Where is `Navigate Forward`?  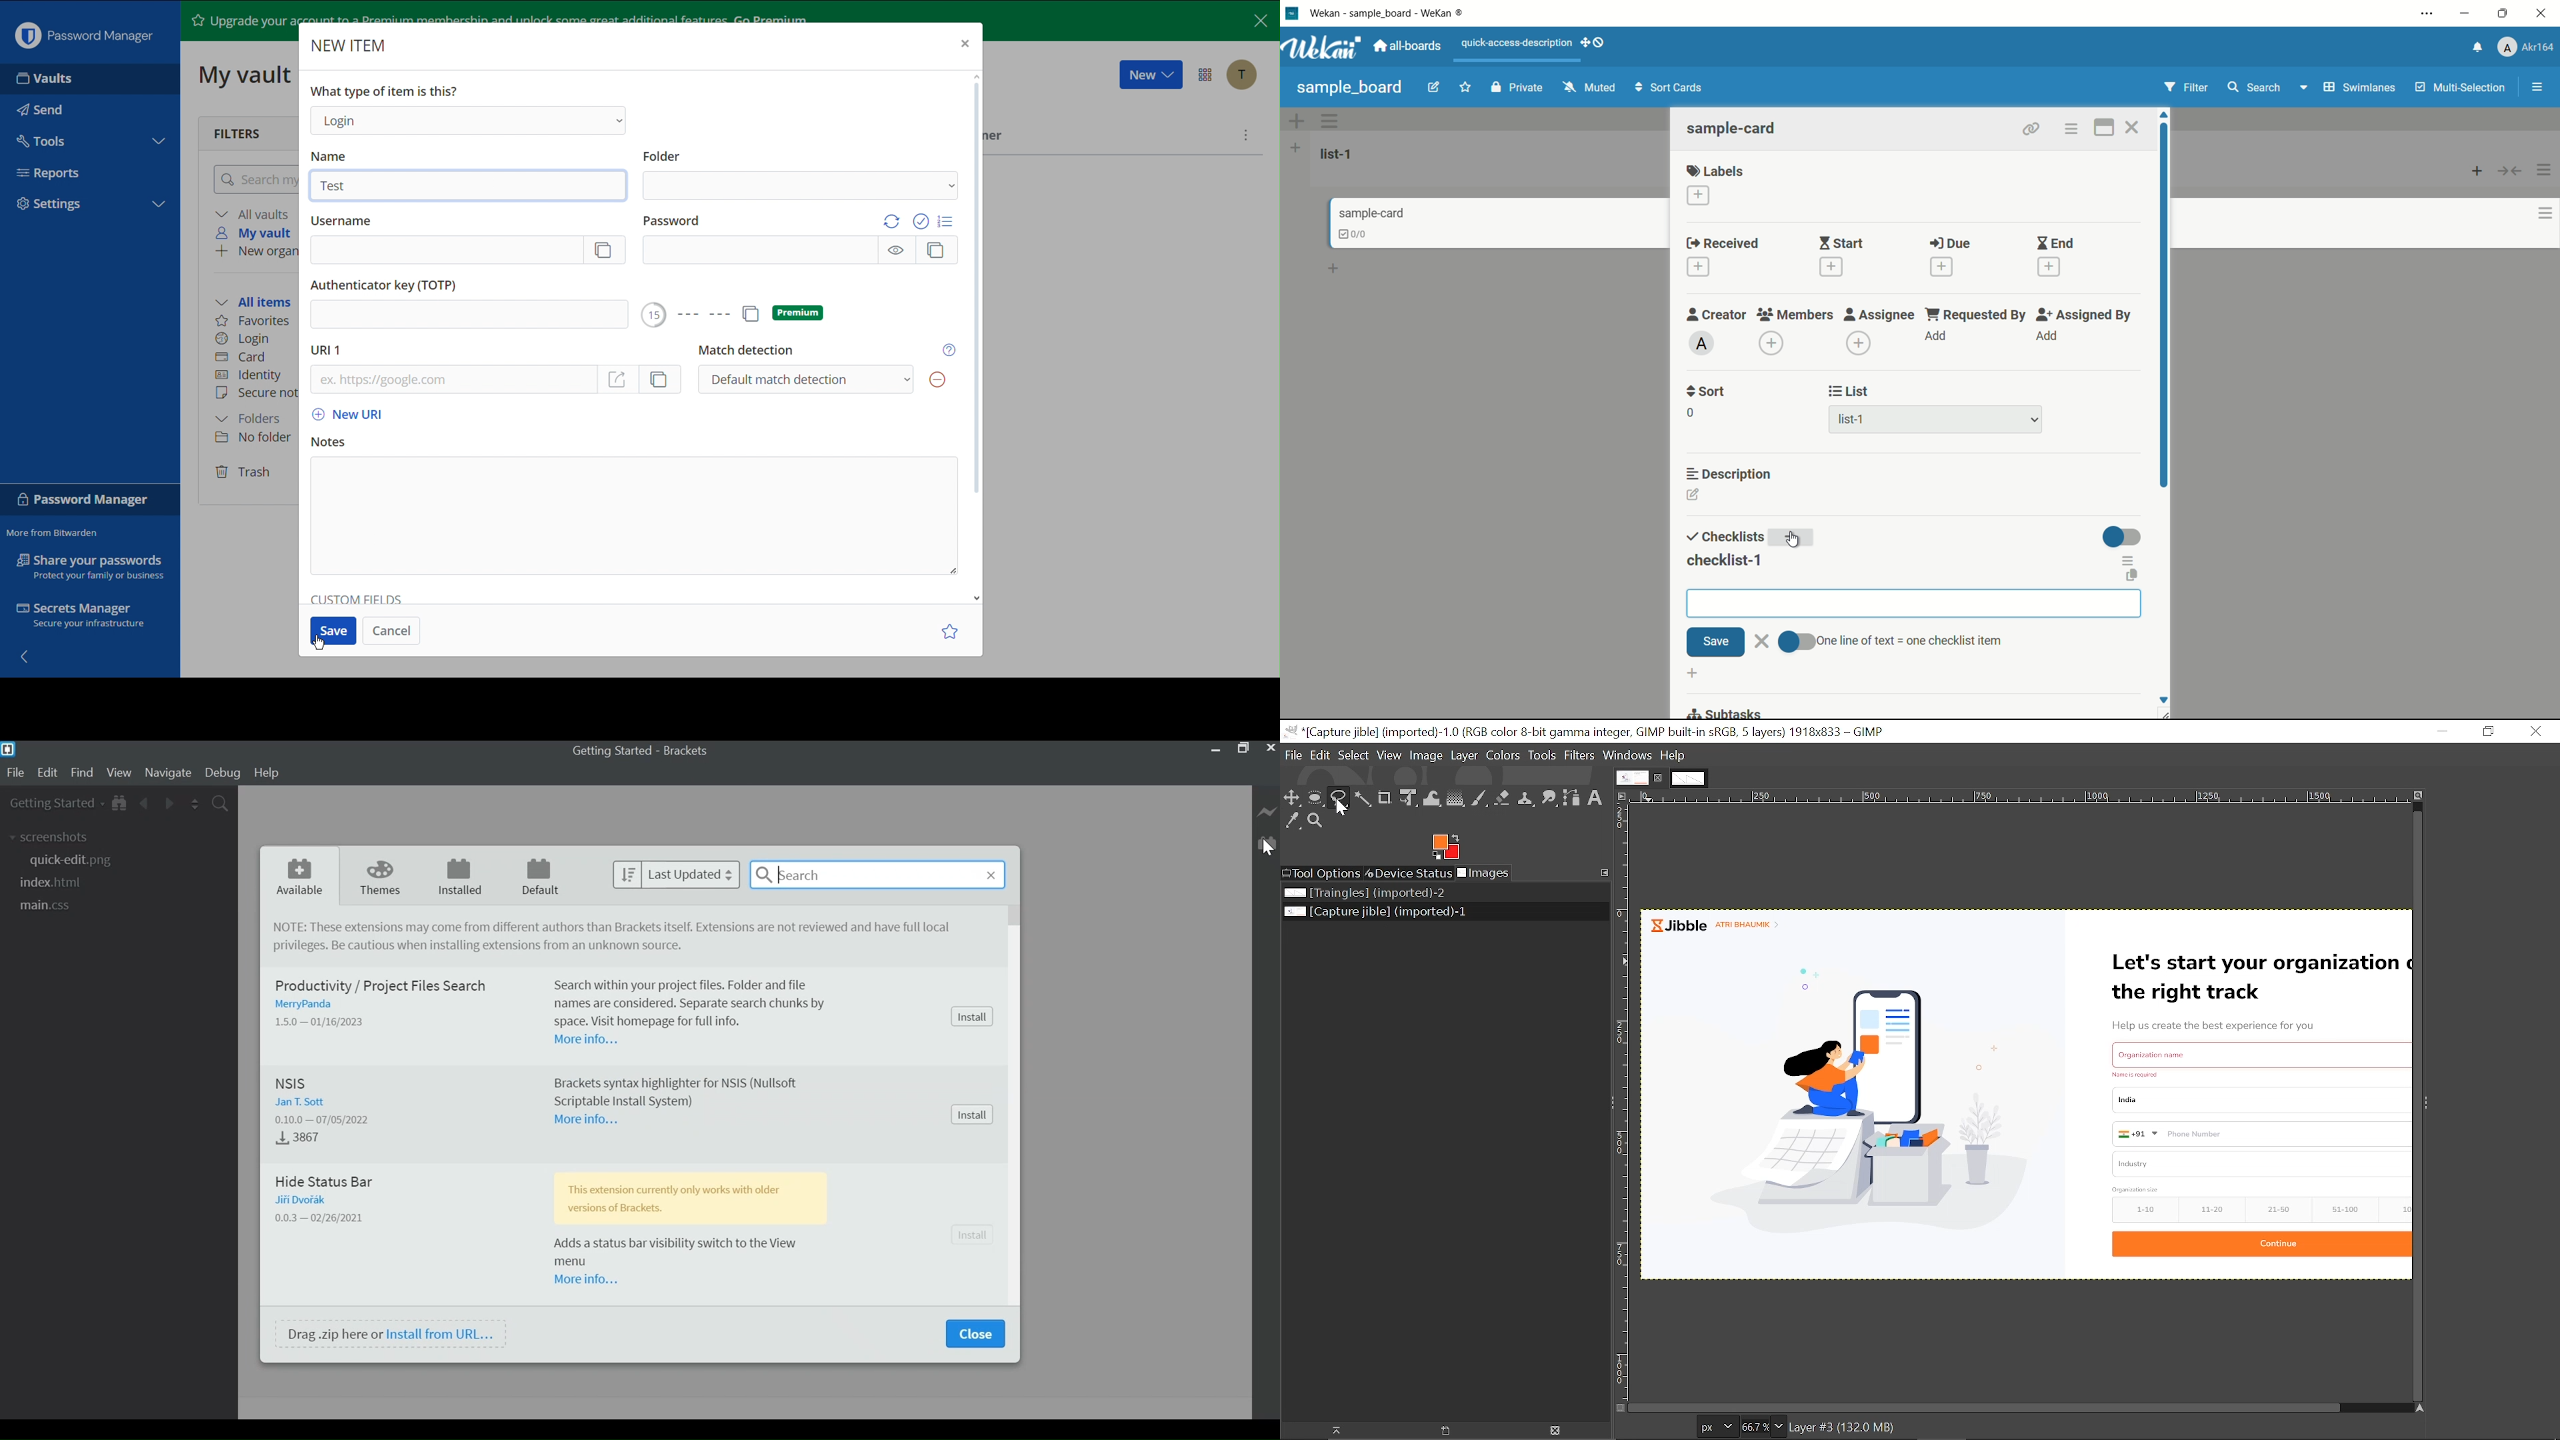 Navigate Forward is located at coordinates (169, 804).